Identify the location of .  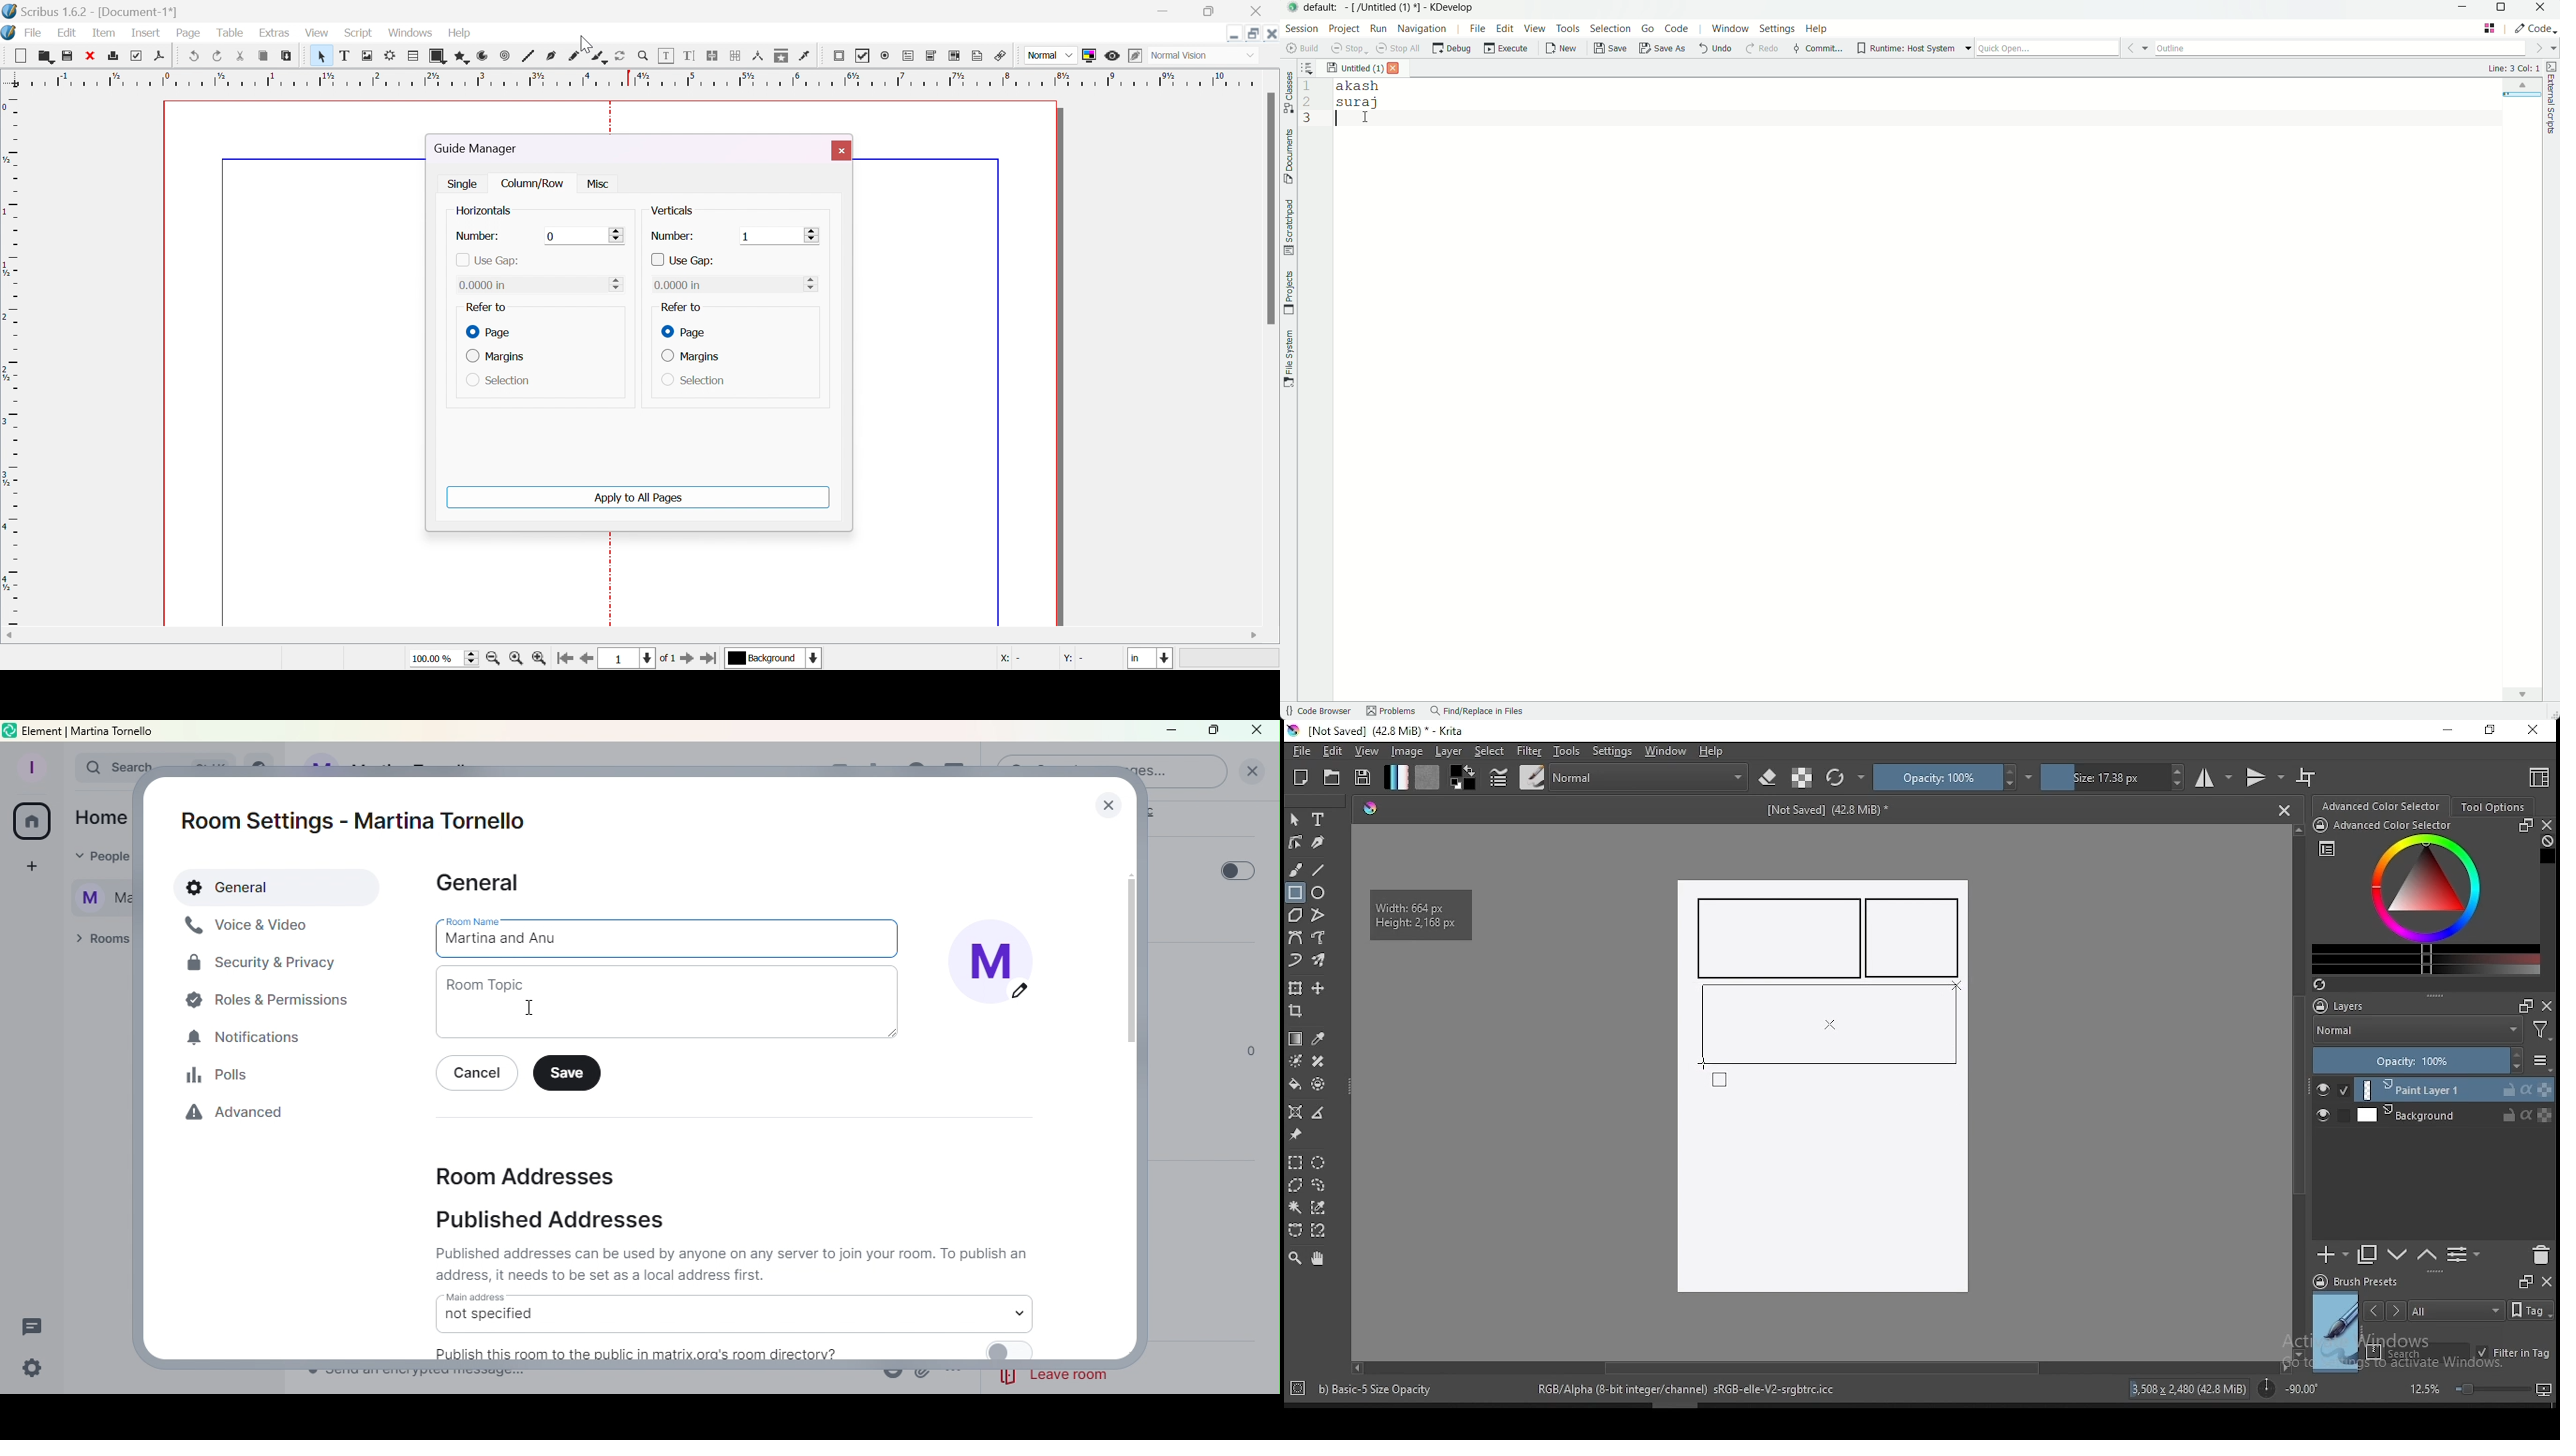
(24, 55).